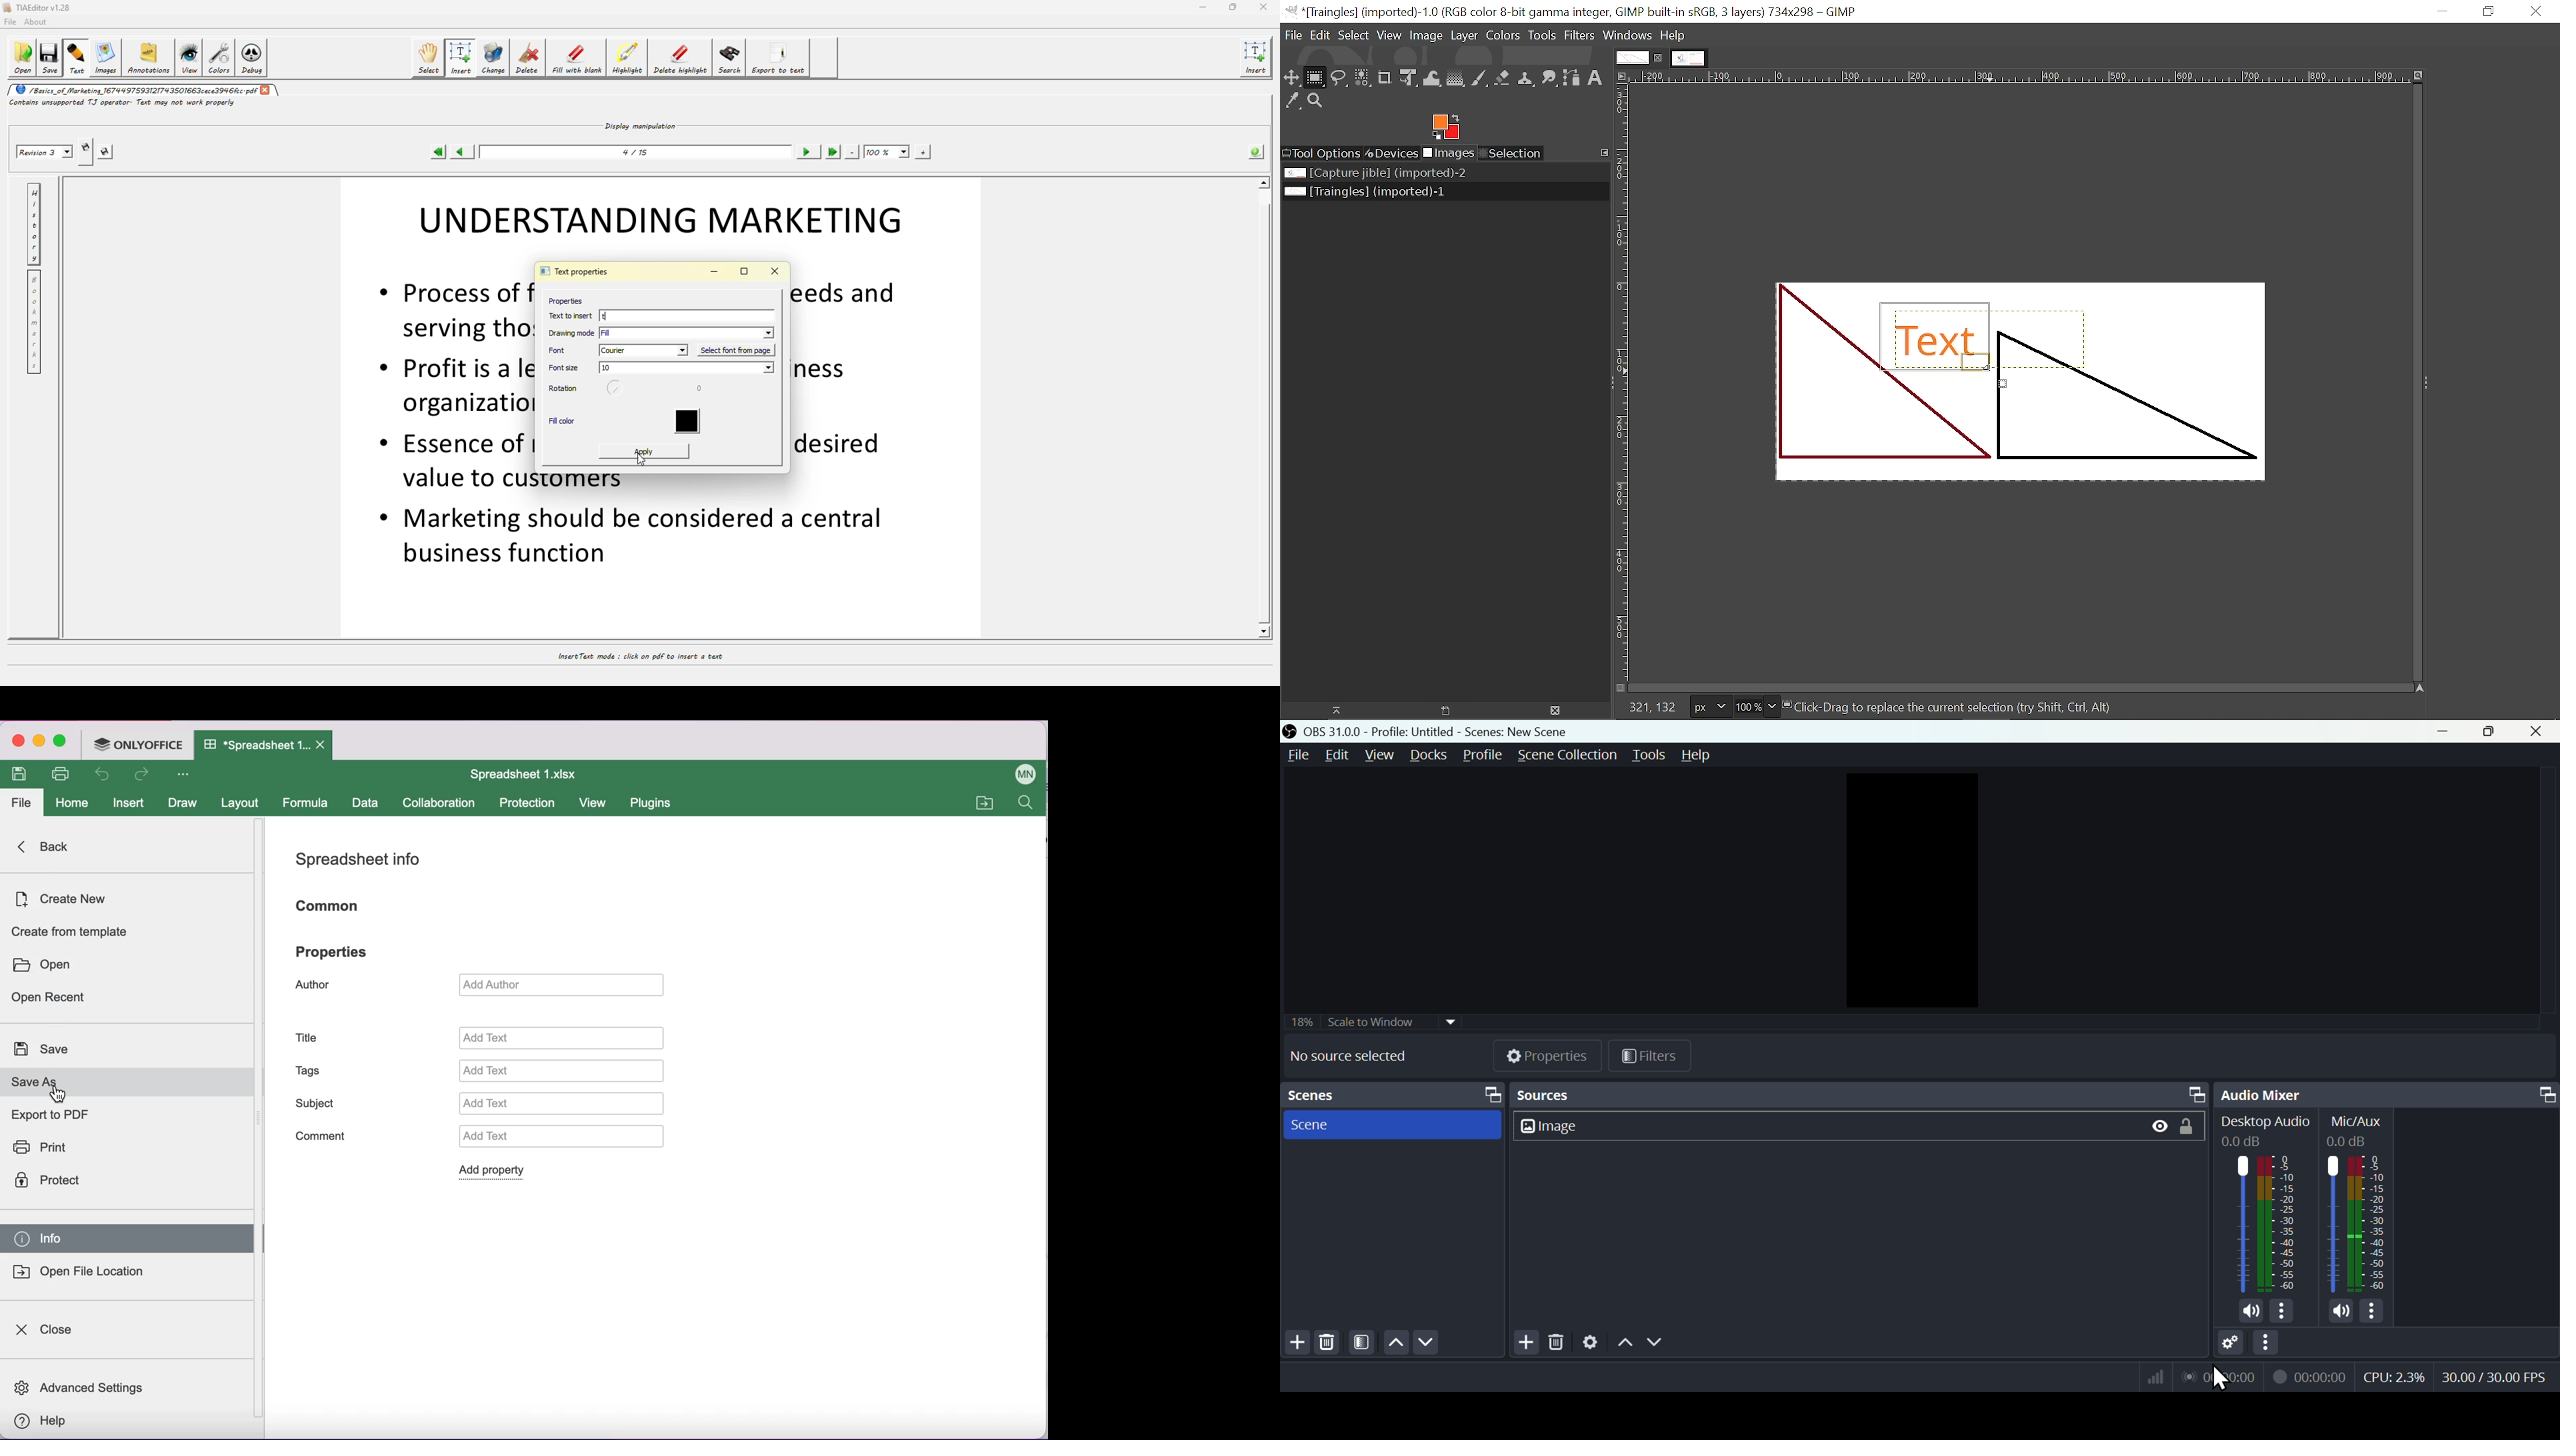  I want to click on create from template, so click(74, 931).